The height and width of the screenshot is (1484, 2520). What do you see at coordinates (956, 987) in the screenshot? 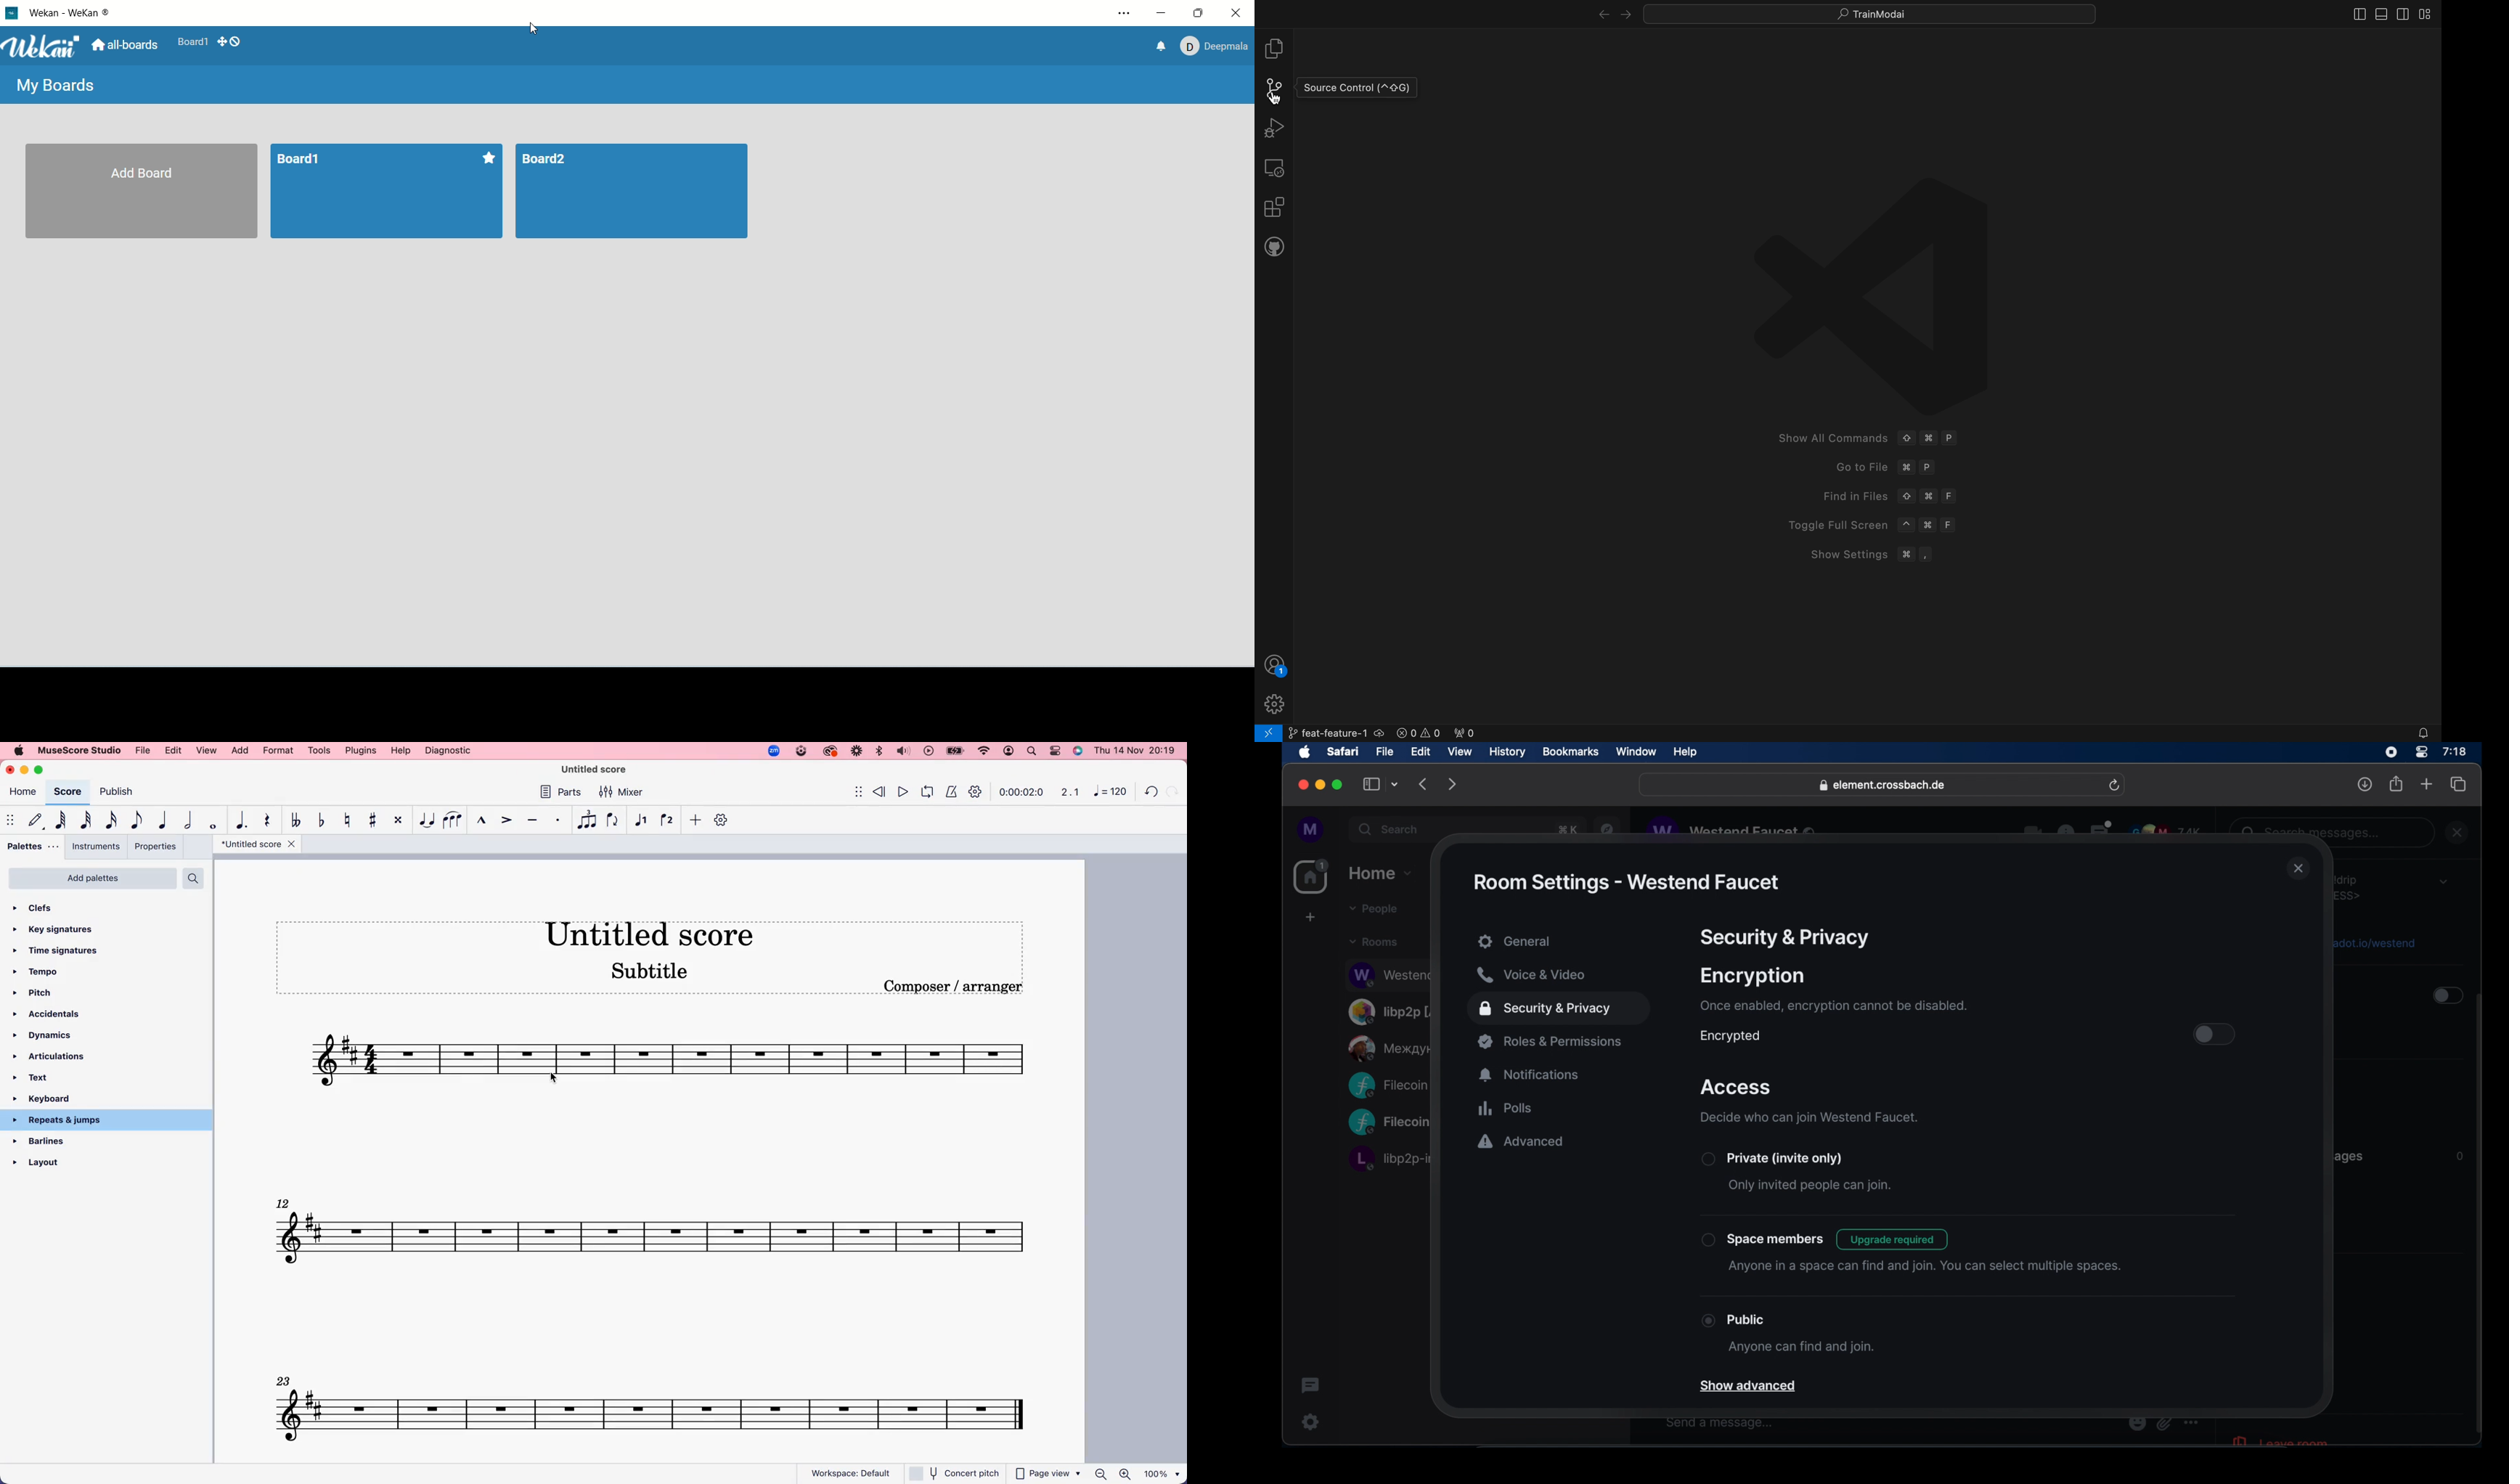
I see `composer / arranger` at bounding box center [956, 987].